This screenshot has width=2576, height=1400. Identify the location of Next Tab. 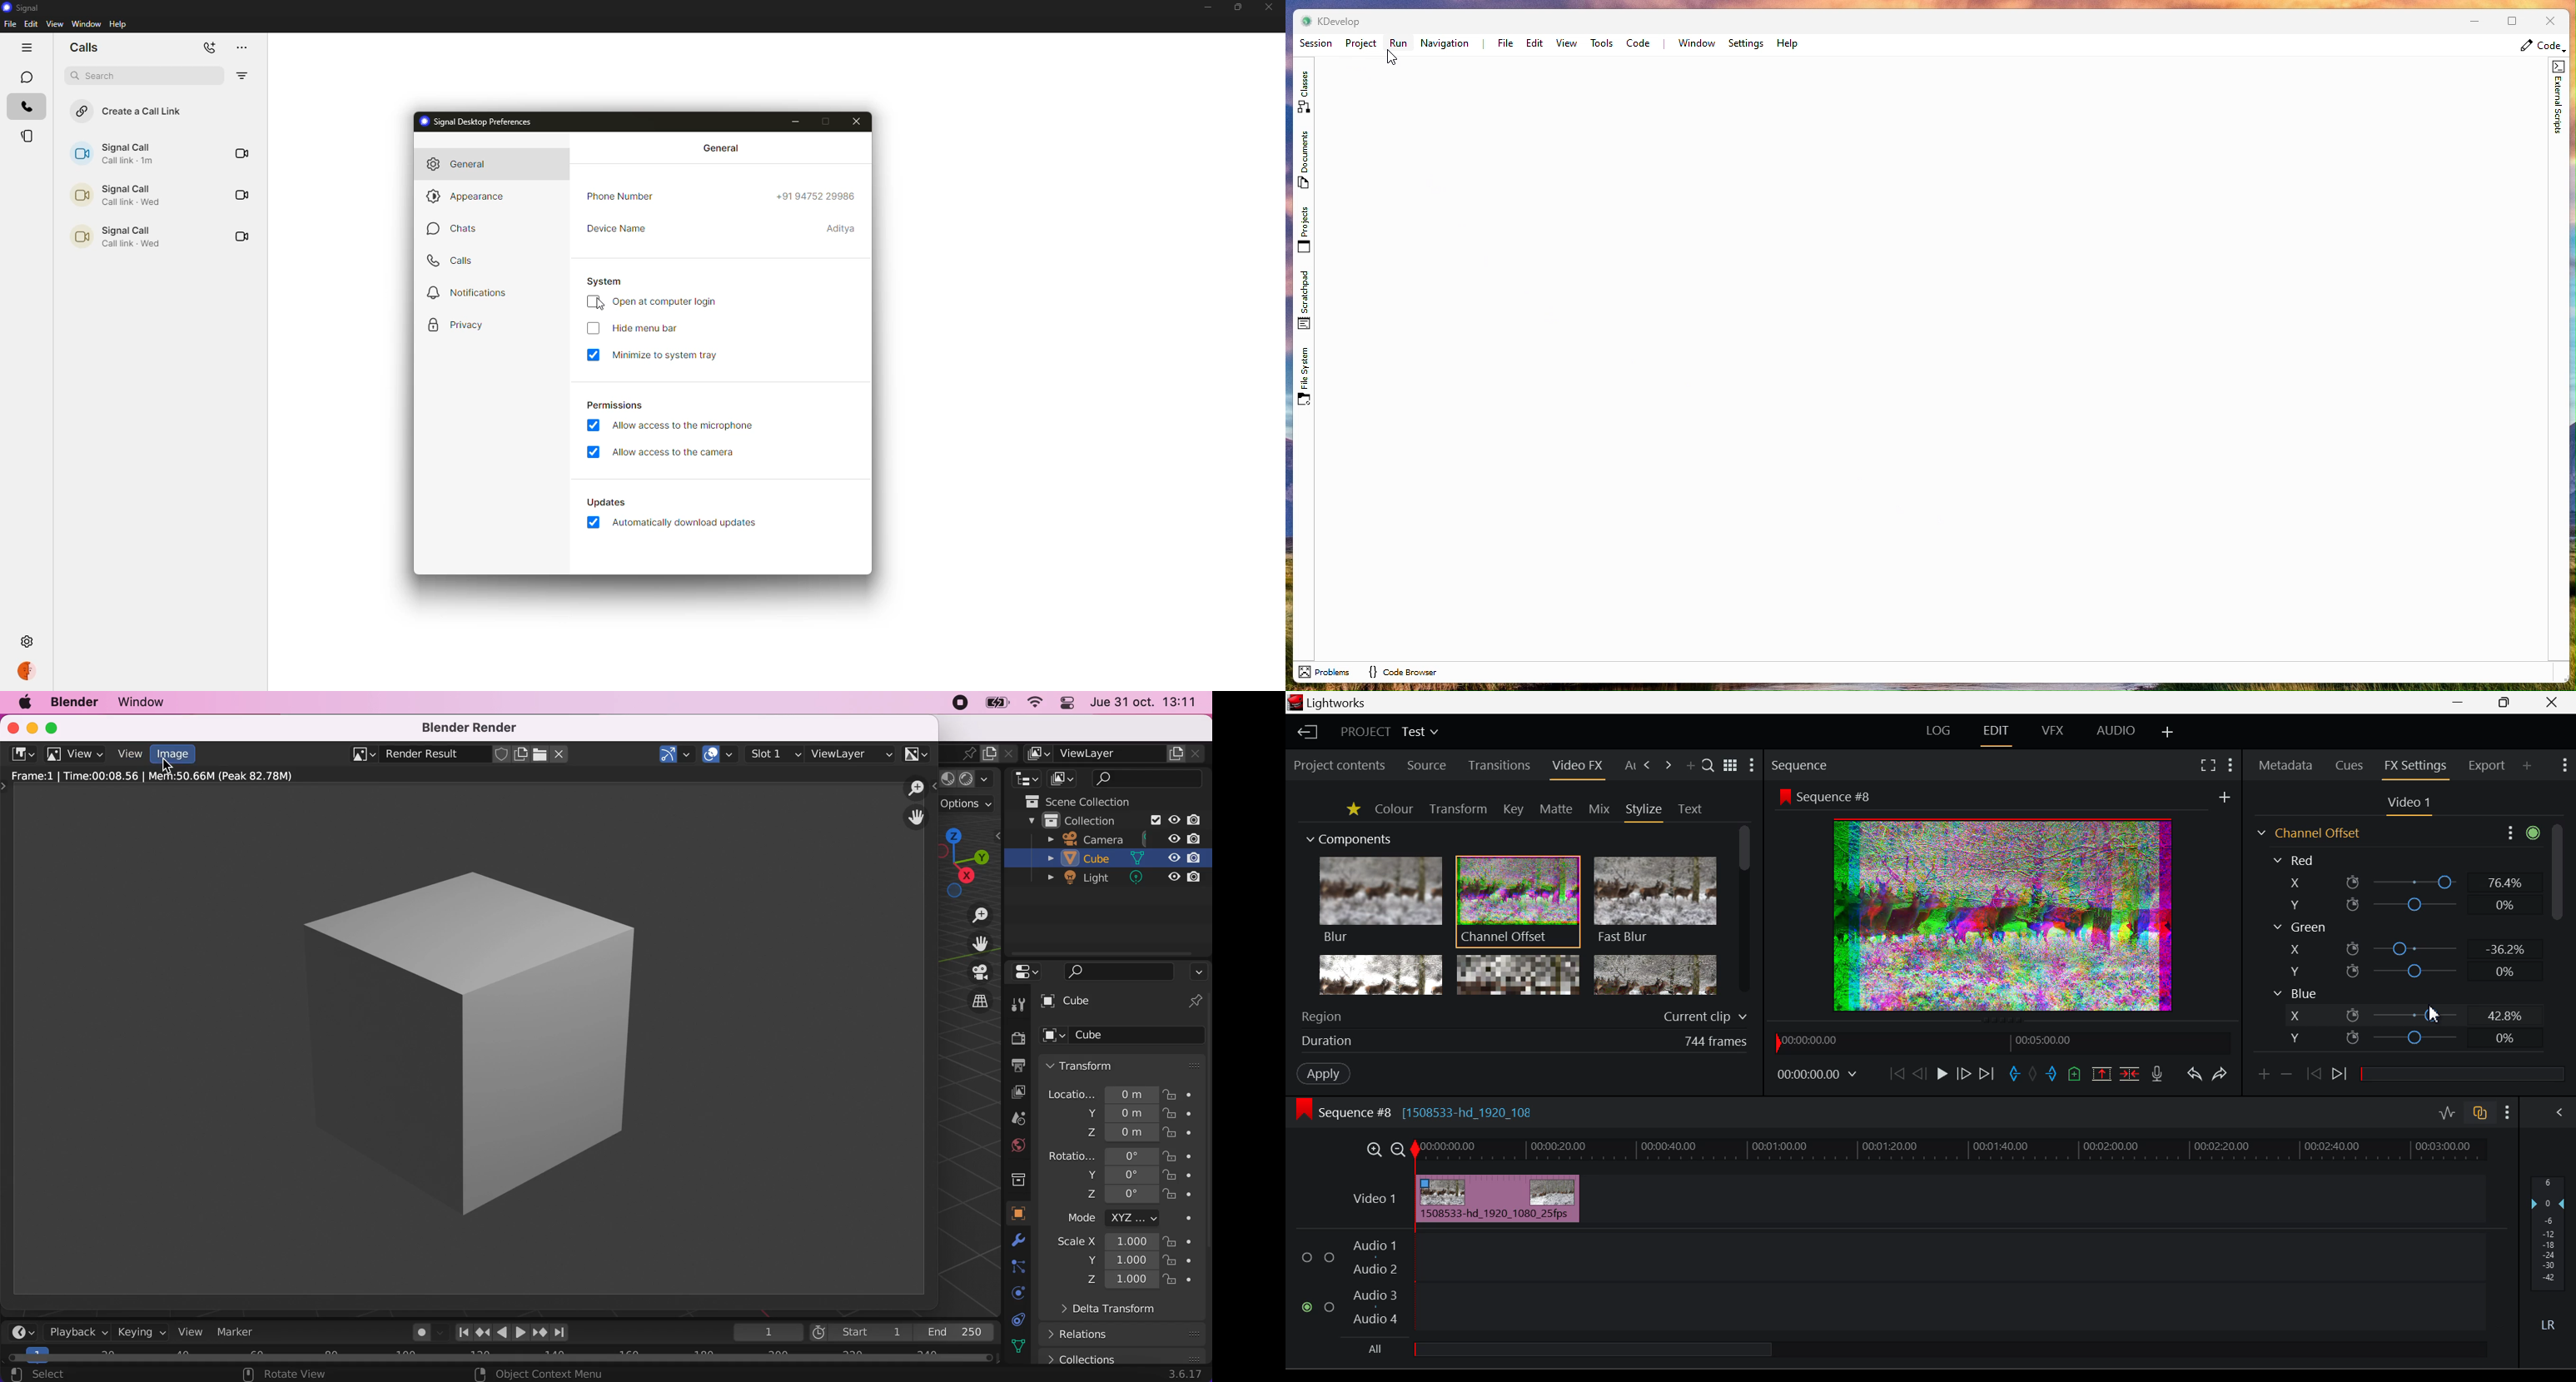
(1648, 766).